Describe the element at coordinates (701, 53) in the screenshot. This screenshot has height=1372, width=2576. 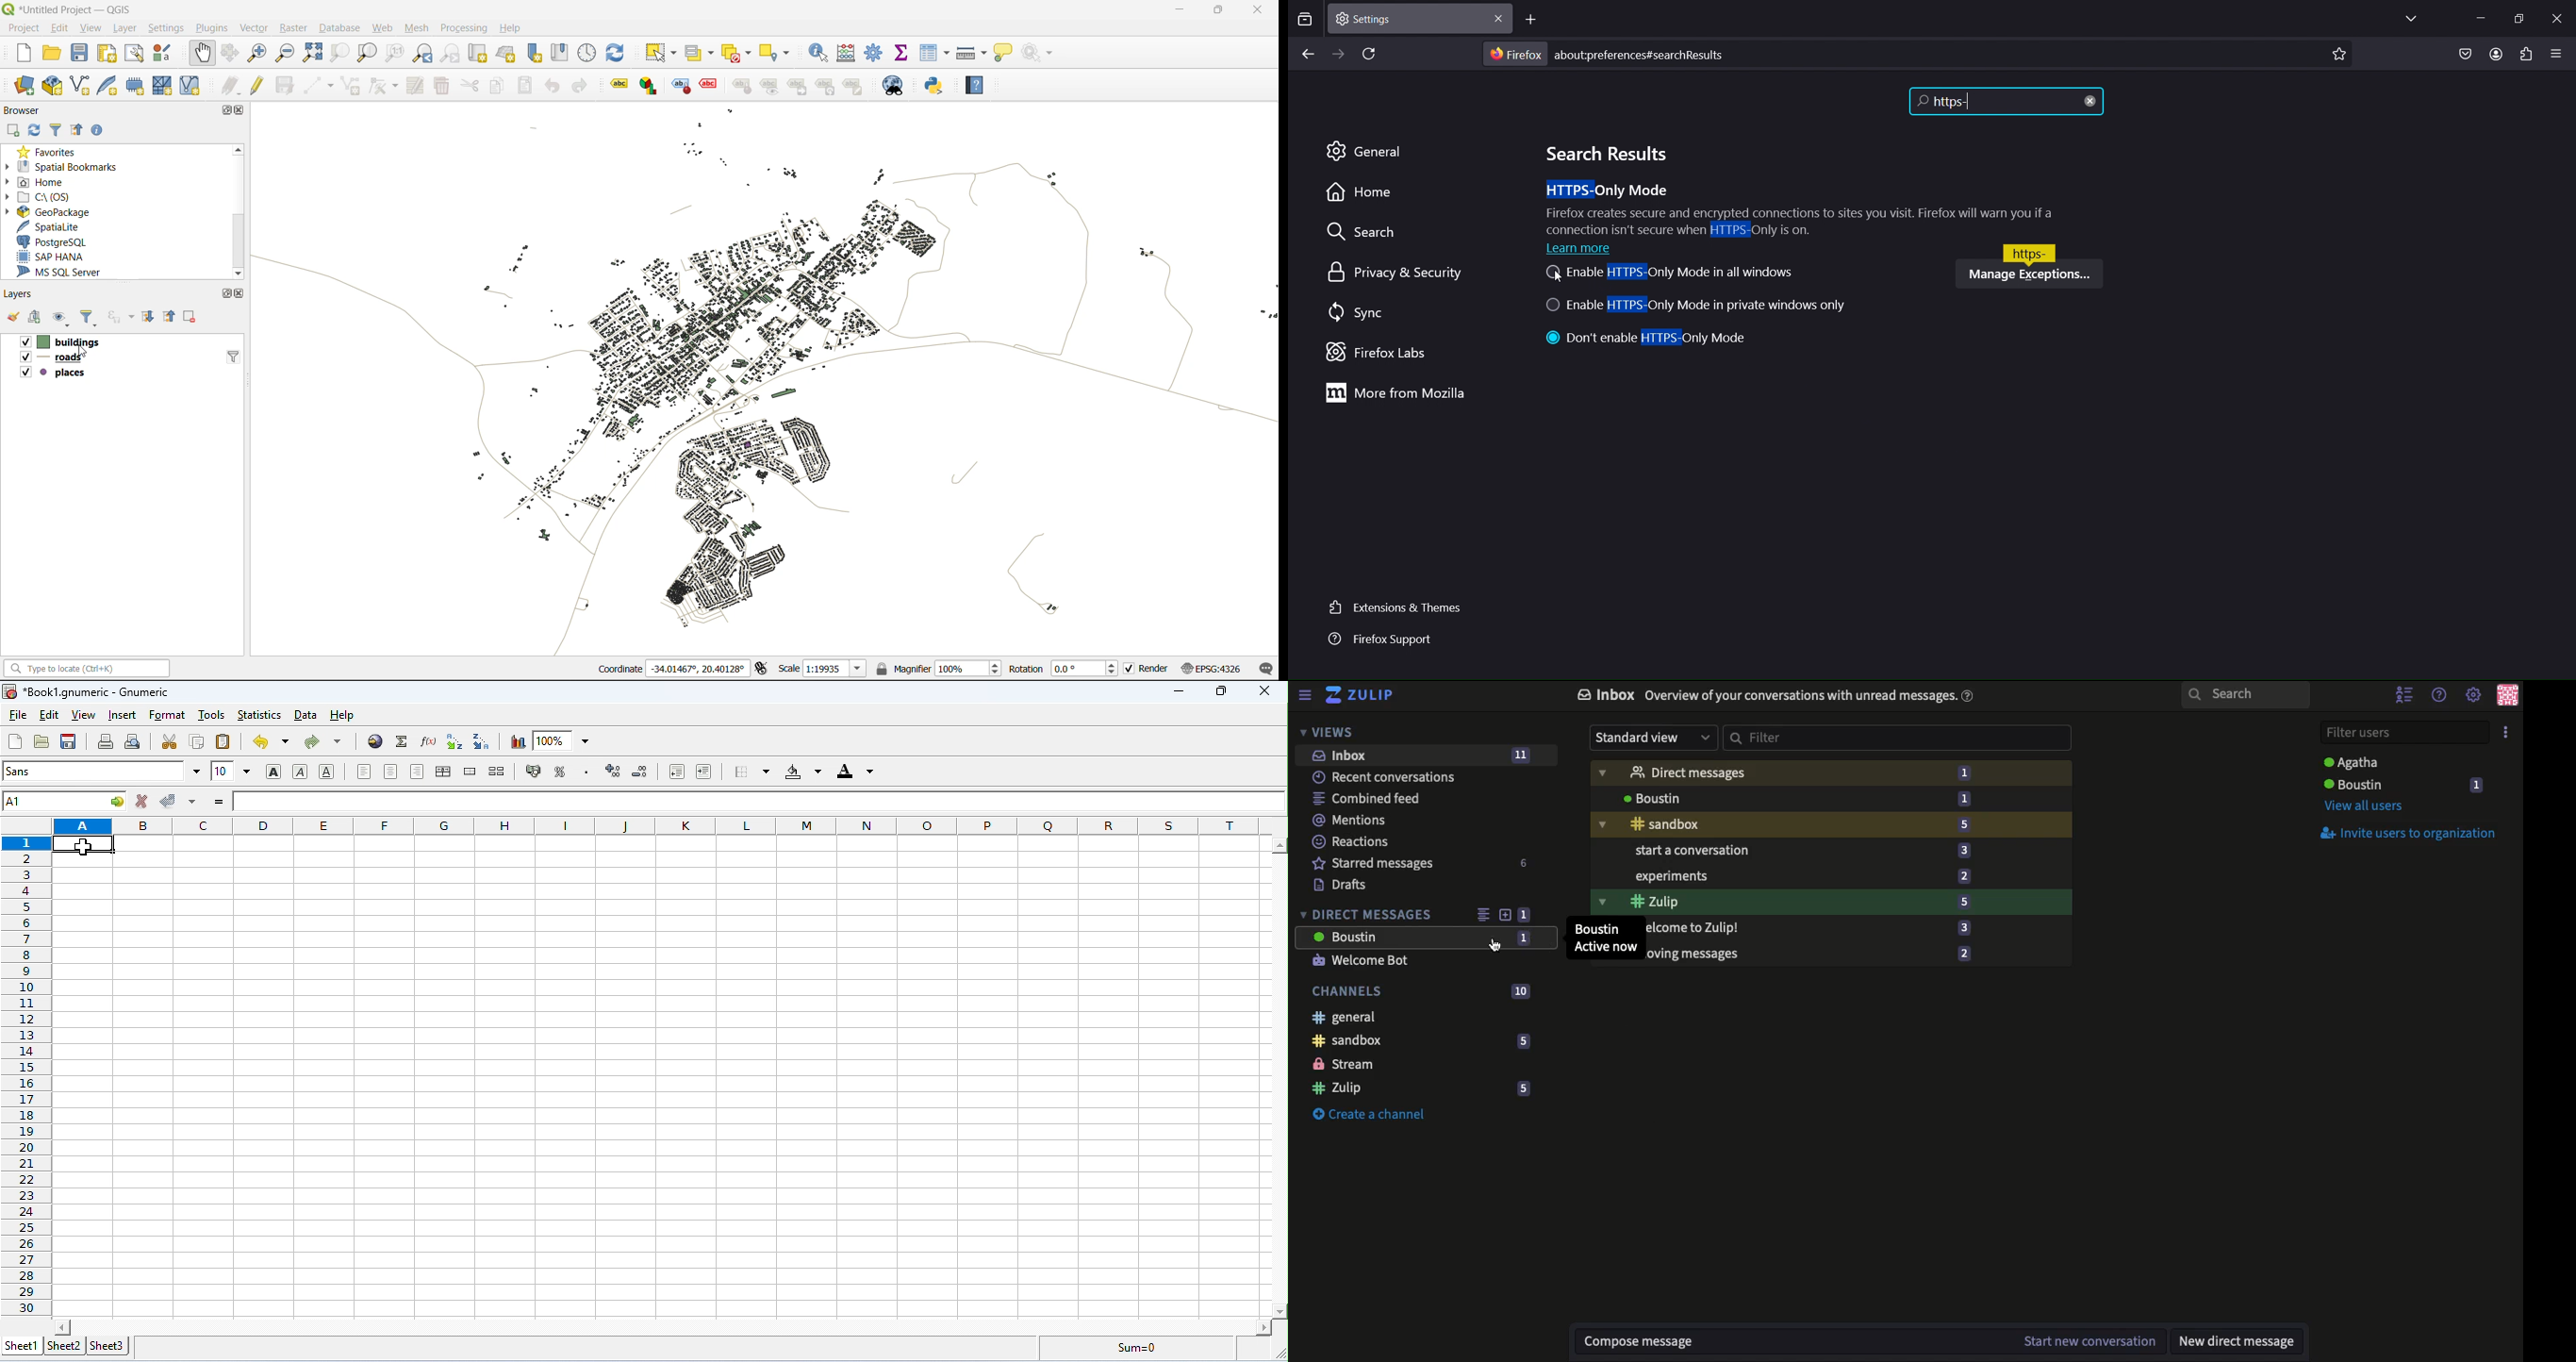
I see `select value` at that location.